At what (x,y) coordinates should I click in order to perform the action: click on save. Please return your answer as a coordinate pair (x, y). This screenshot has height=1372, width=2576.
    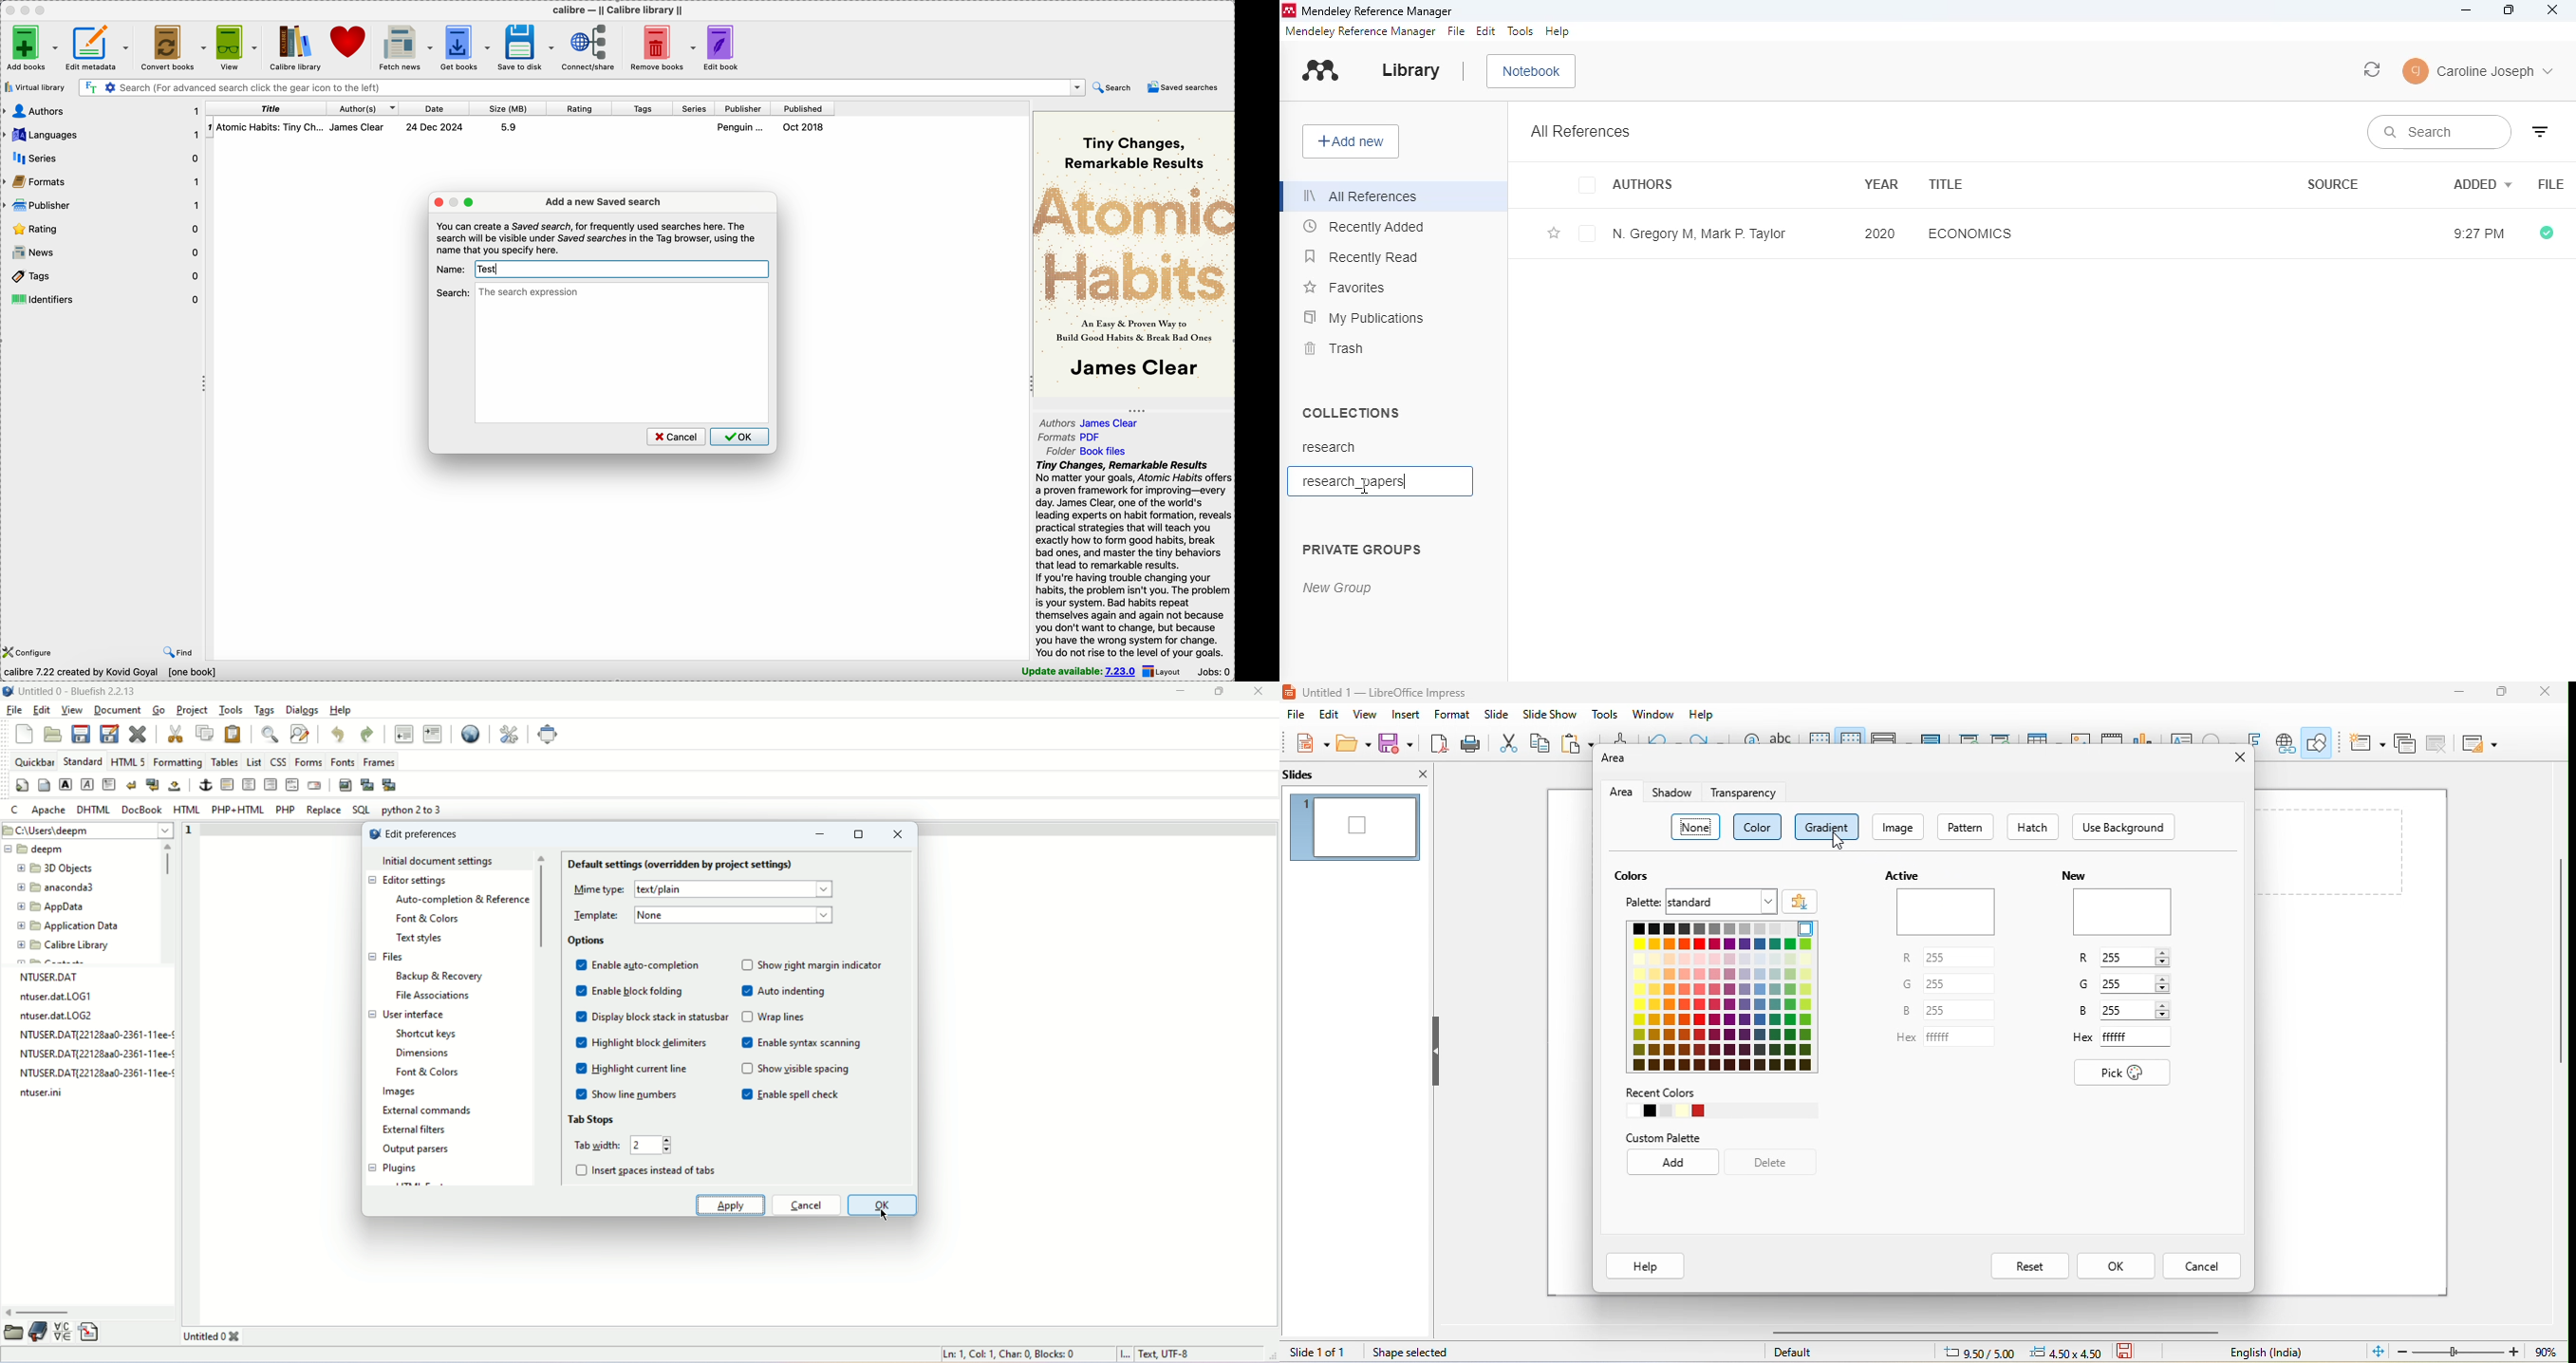
    Looking at the image, I should click on (81, 733).